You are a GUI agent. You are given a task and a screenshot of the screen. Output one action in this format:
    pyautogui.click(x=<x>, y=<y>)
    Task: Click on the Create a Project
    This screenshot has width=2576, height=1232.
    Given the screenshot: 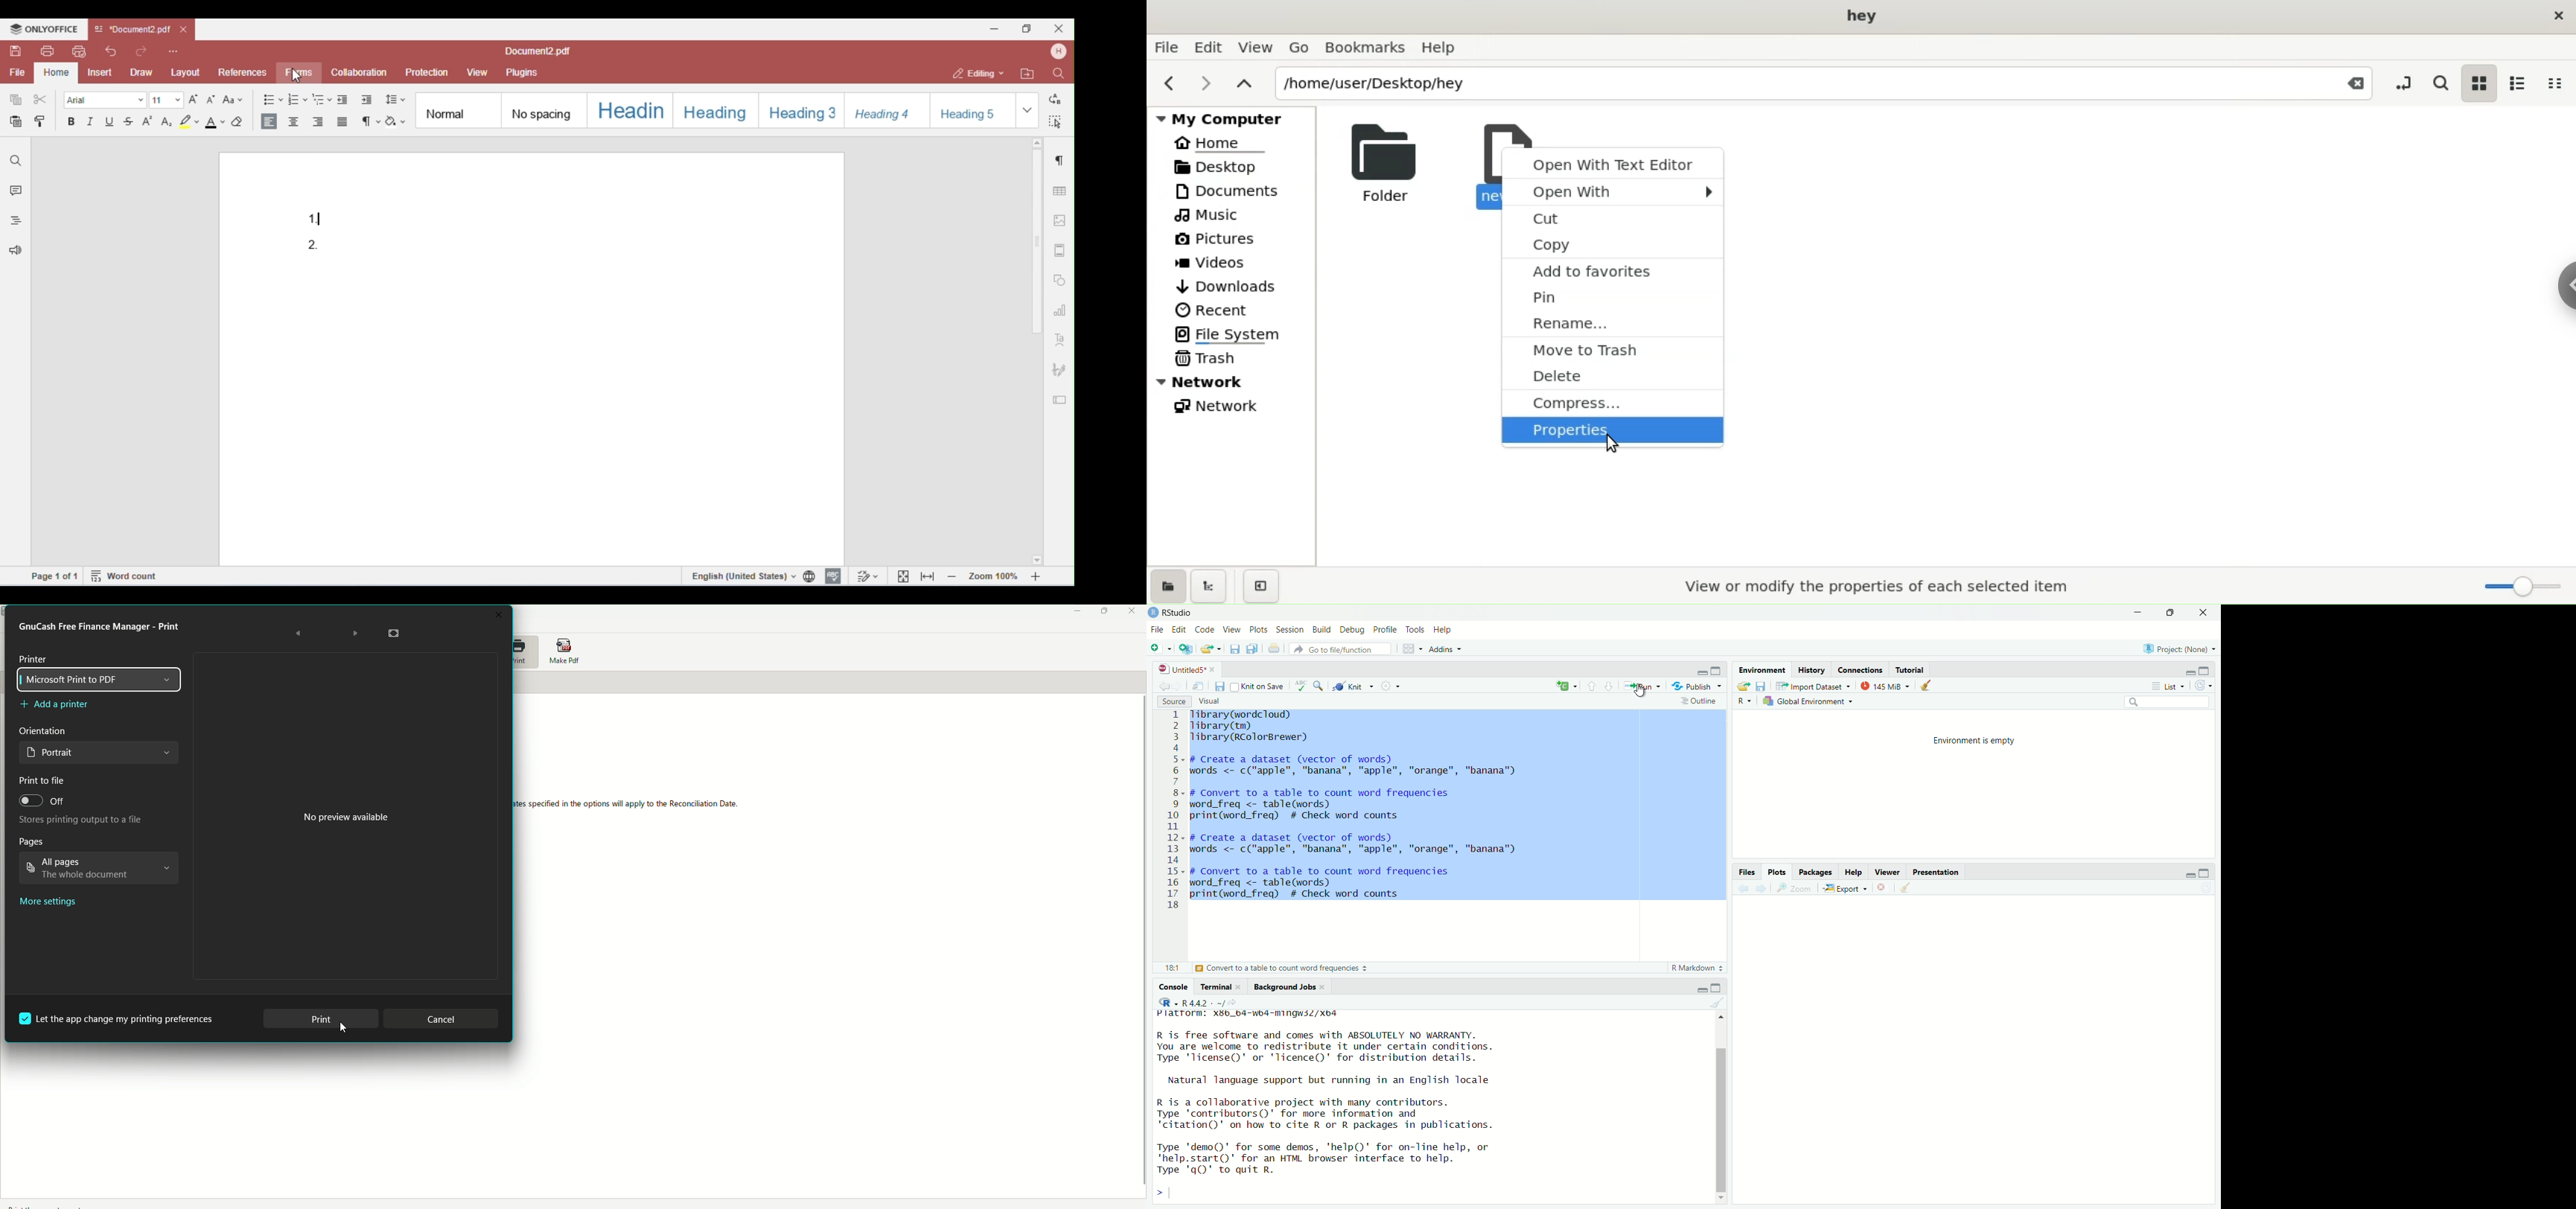 What is the action you would take?
    pyautogui.click(x=1187, y=650)
    